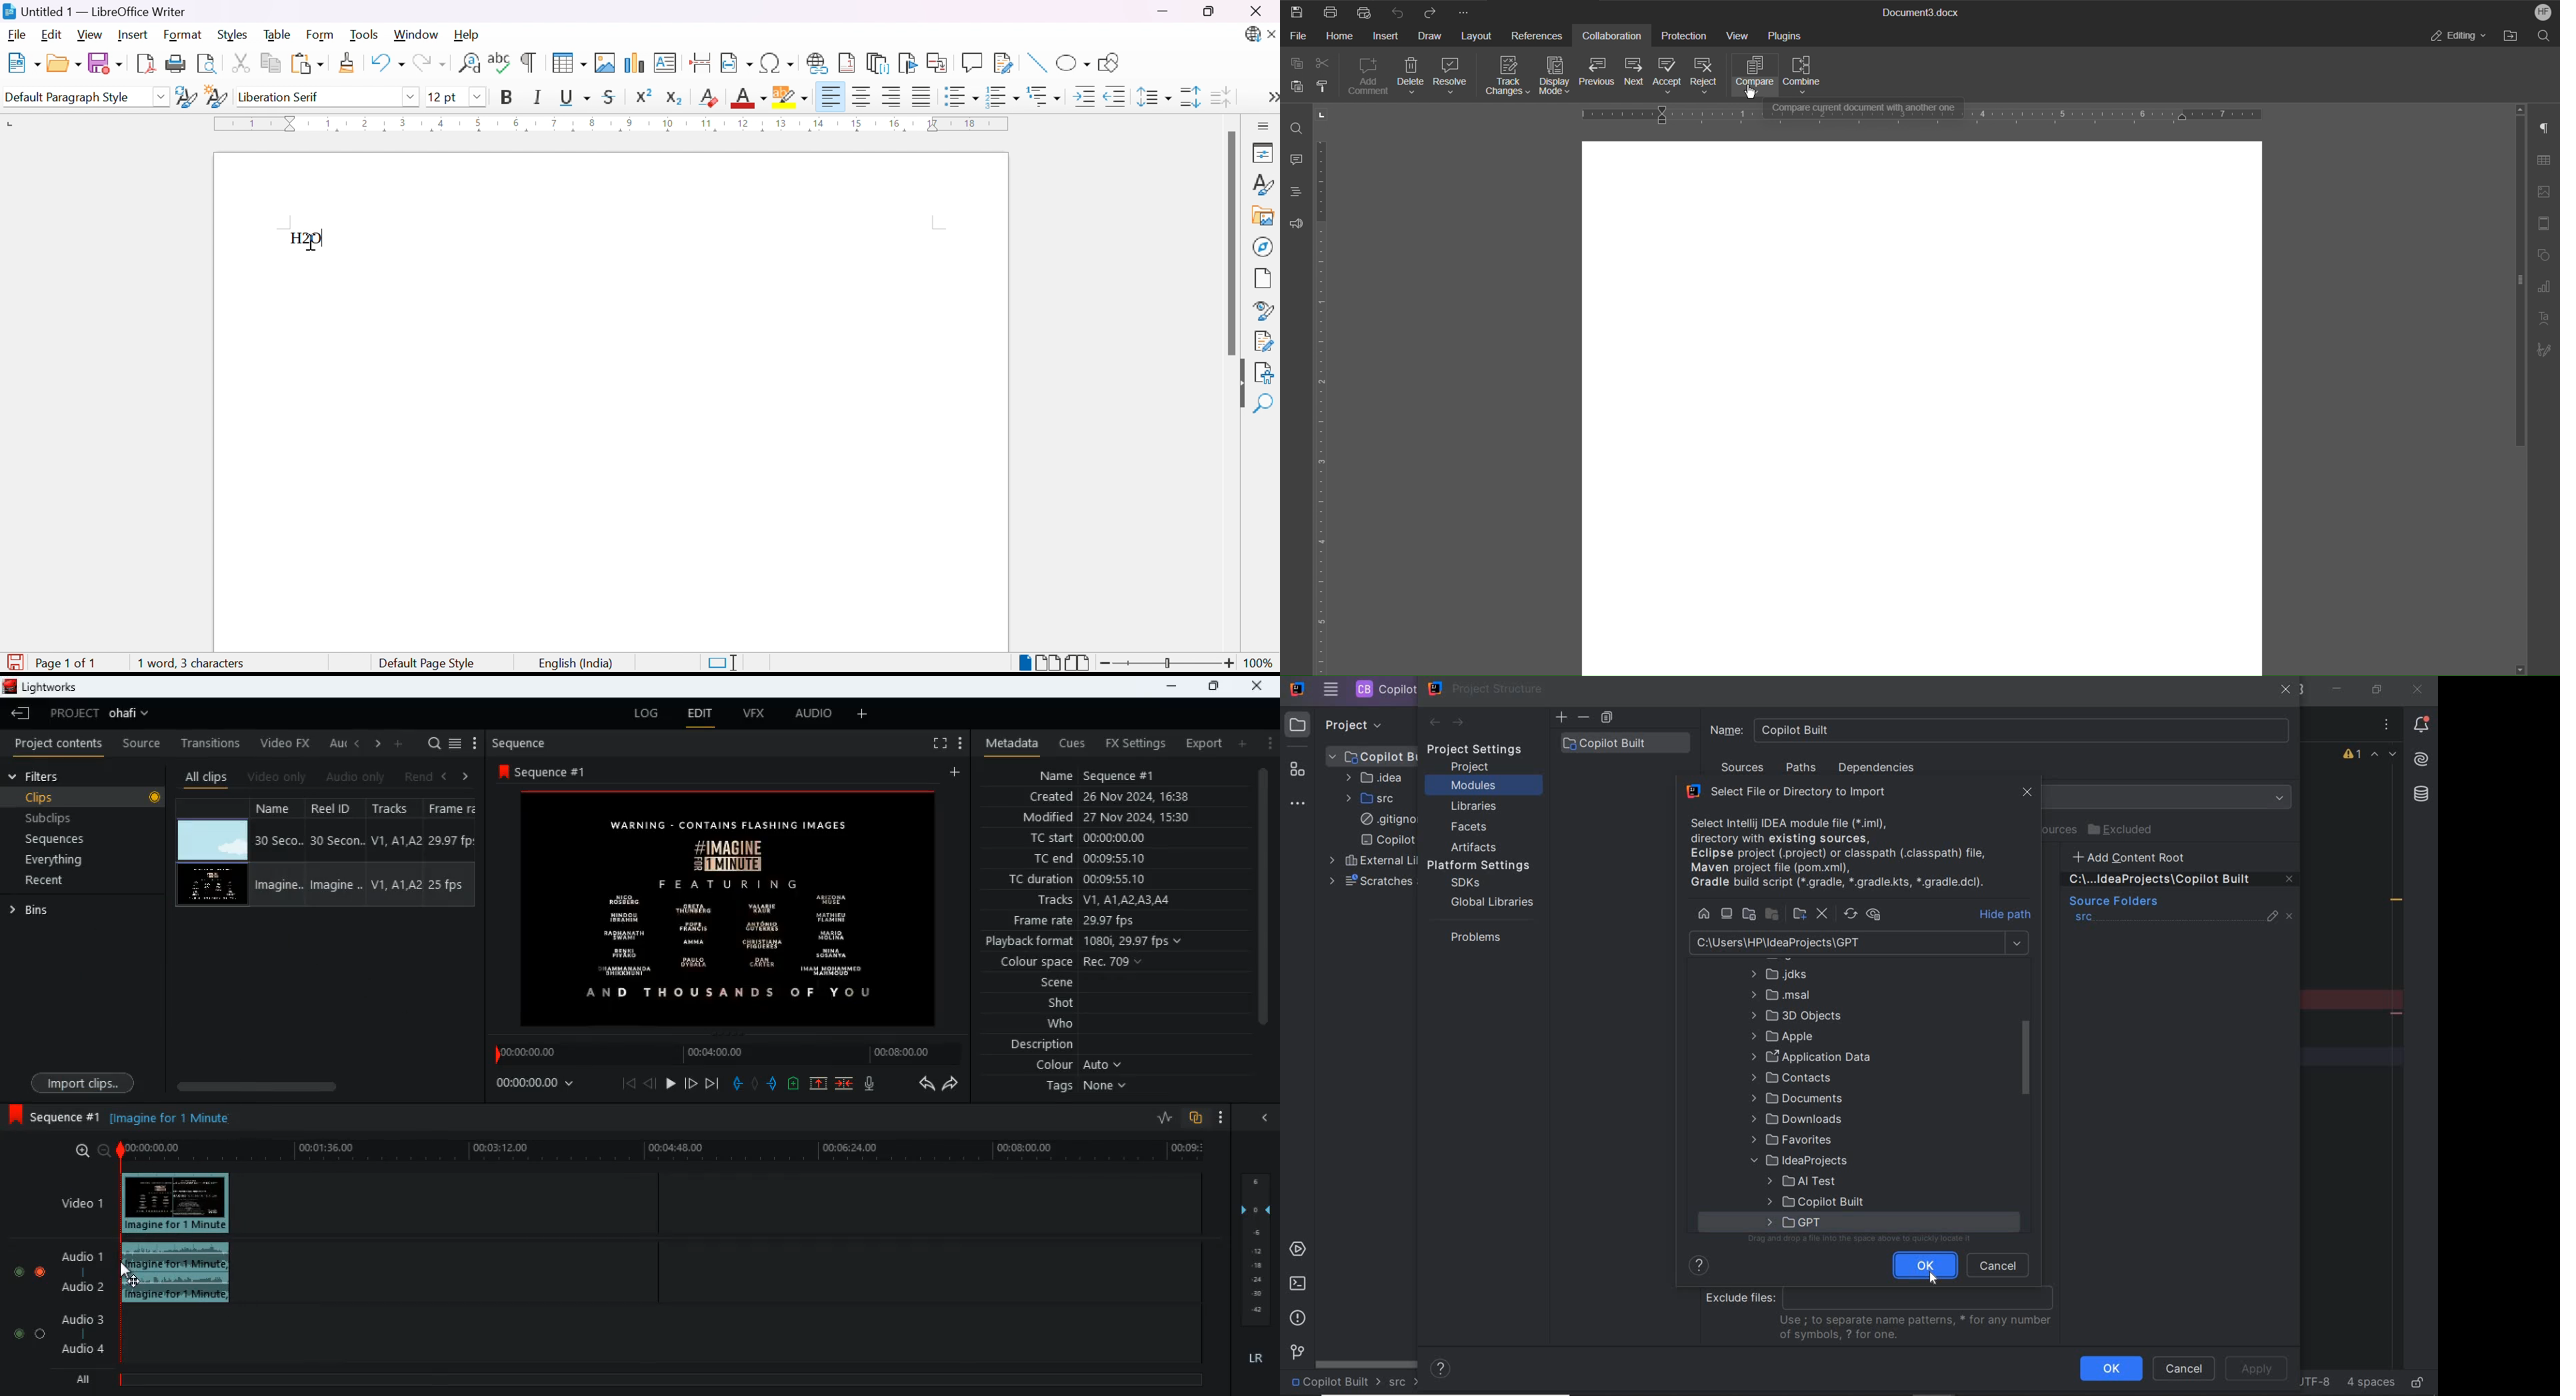 The width and height of the screenshot is (2576, 1400). Describe the element at coordinates (93, 11) in the screenshot. I see `Untitled 1 - LibreOffice Writer` at that location.